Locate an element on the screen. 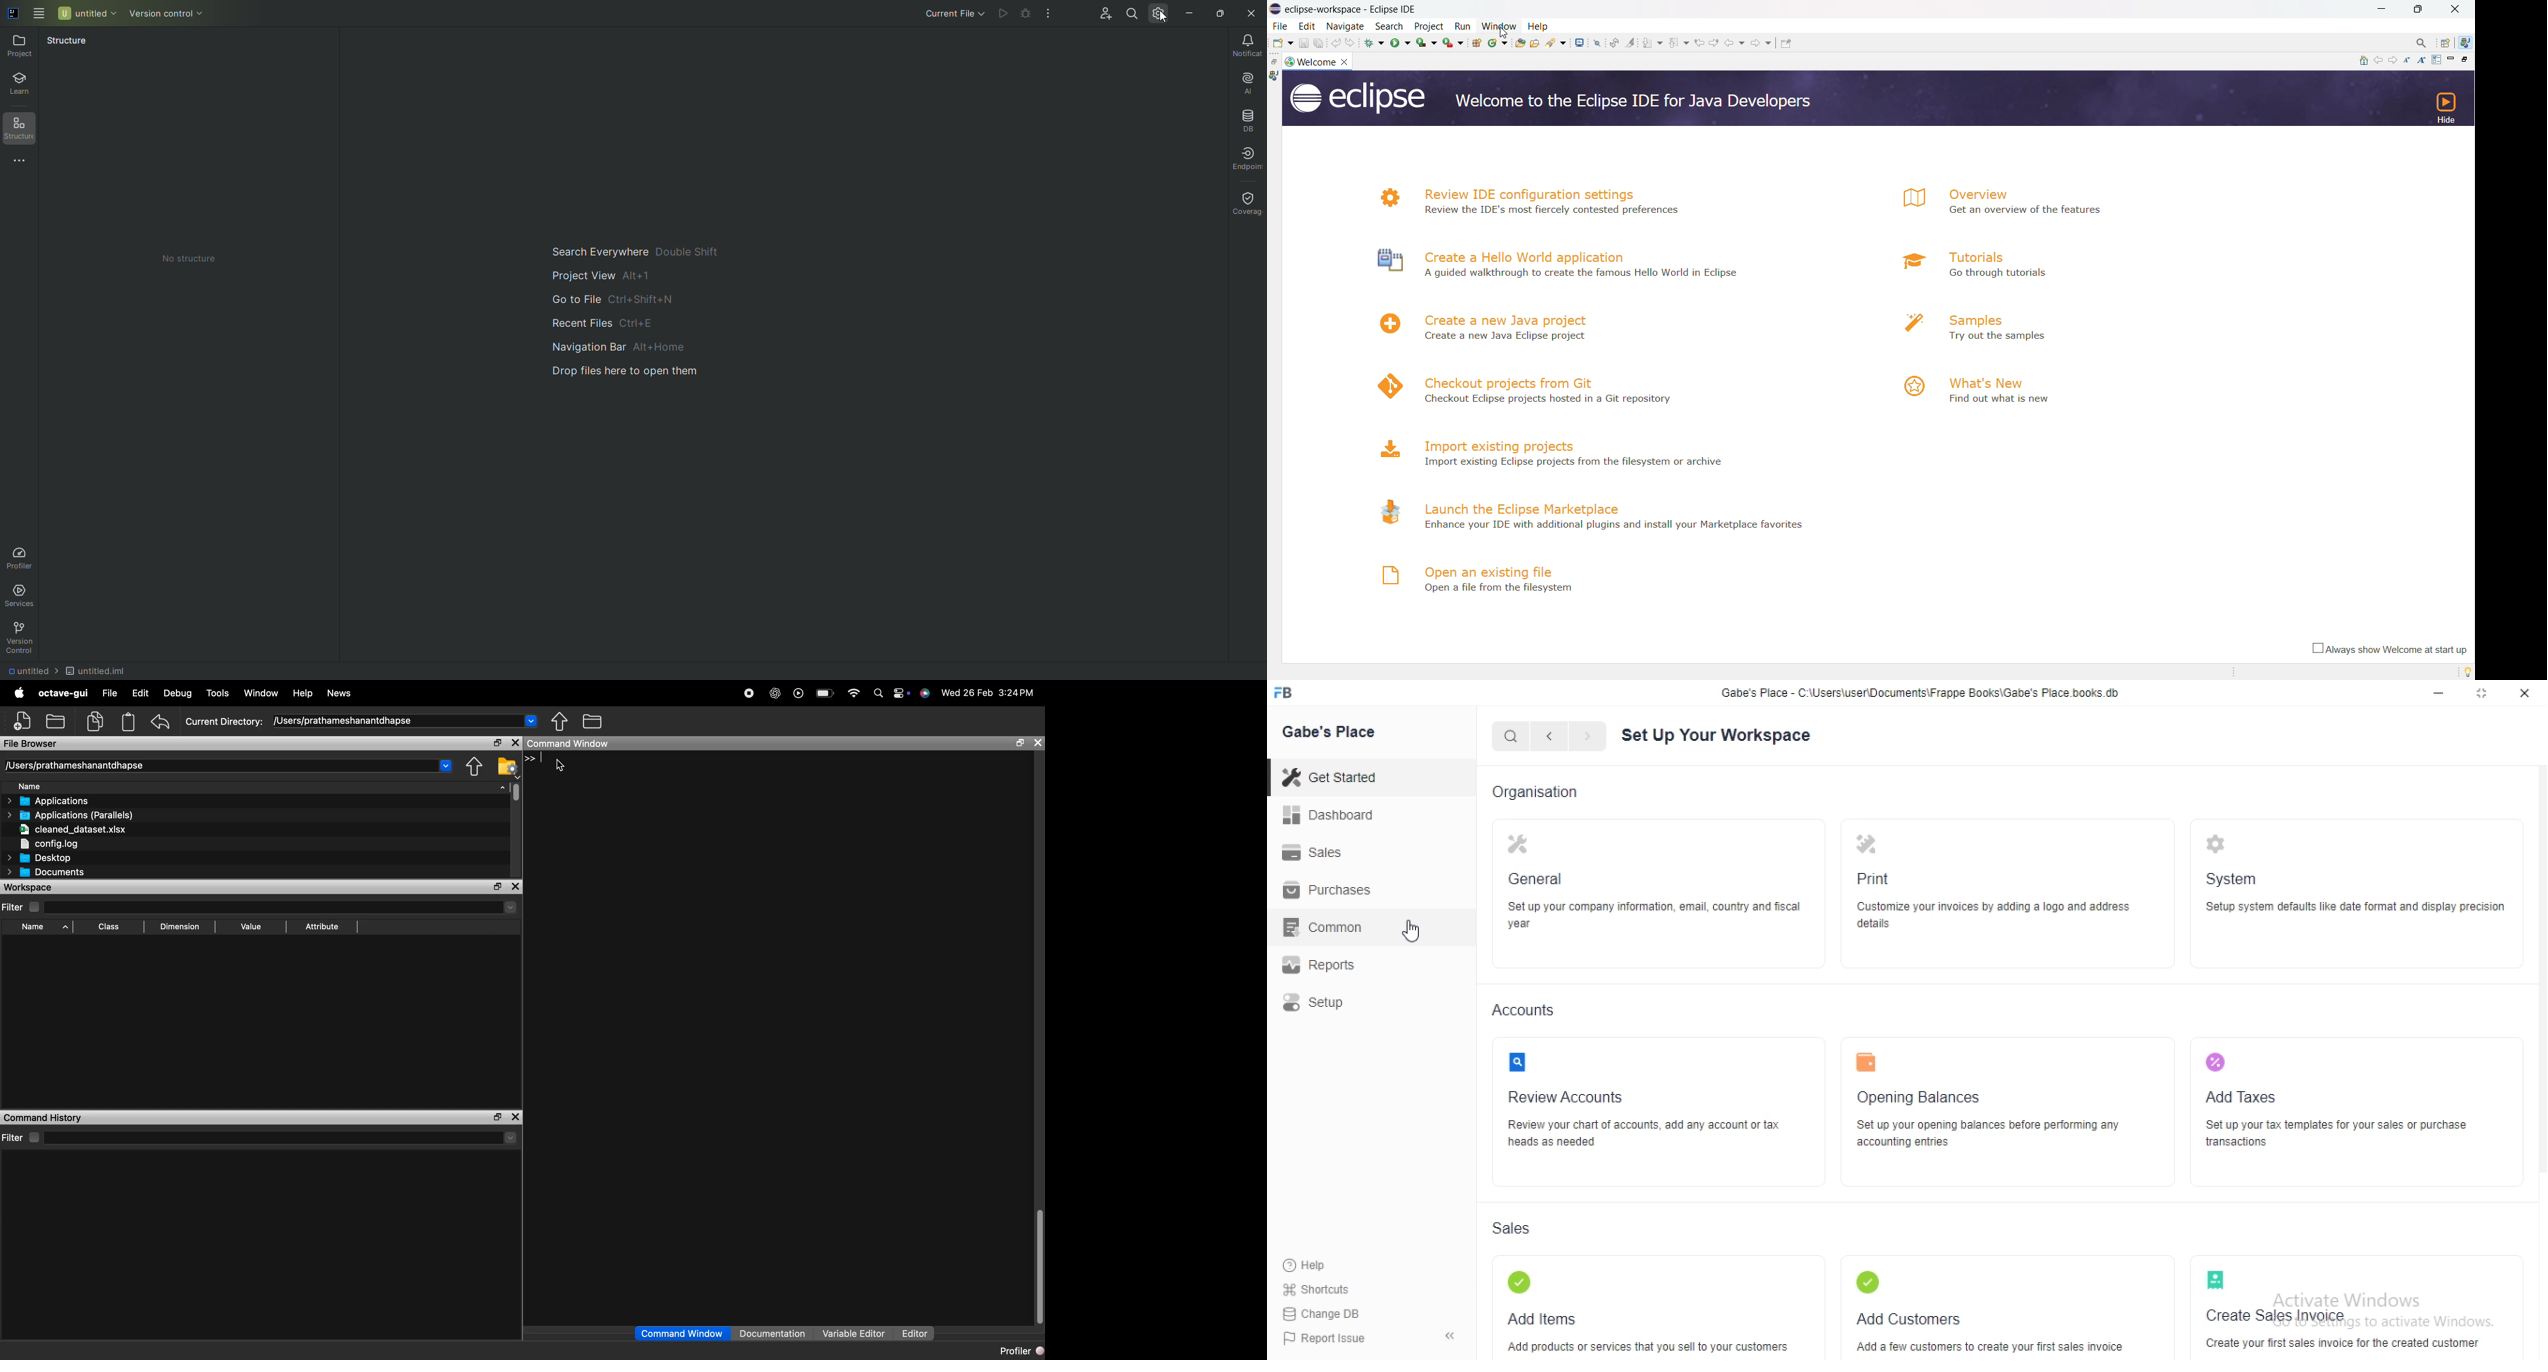 The height and width of the screenshot is (1372, 2548). ‘Add products or services that you sell to your customers is located at coordinates (1649, 1347).